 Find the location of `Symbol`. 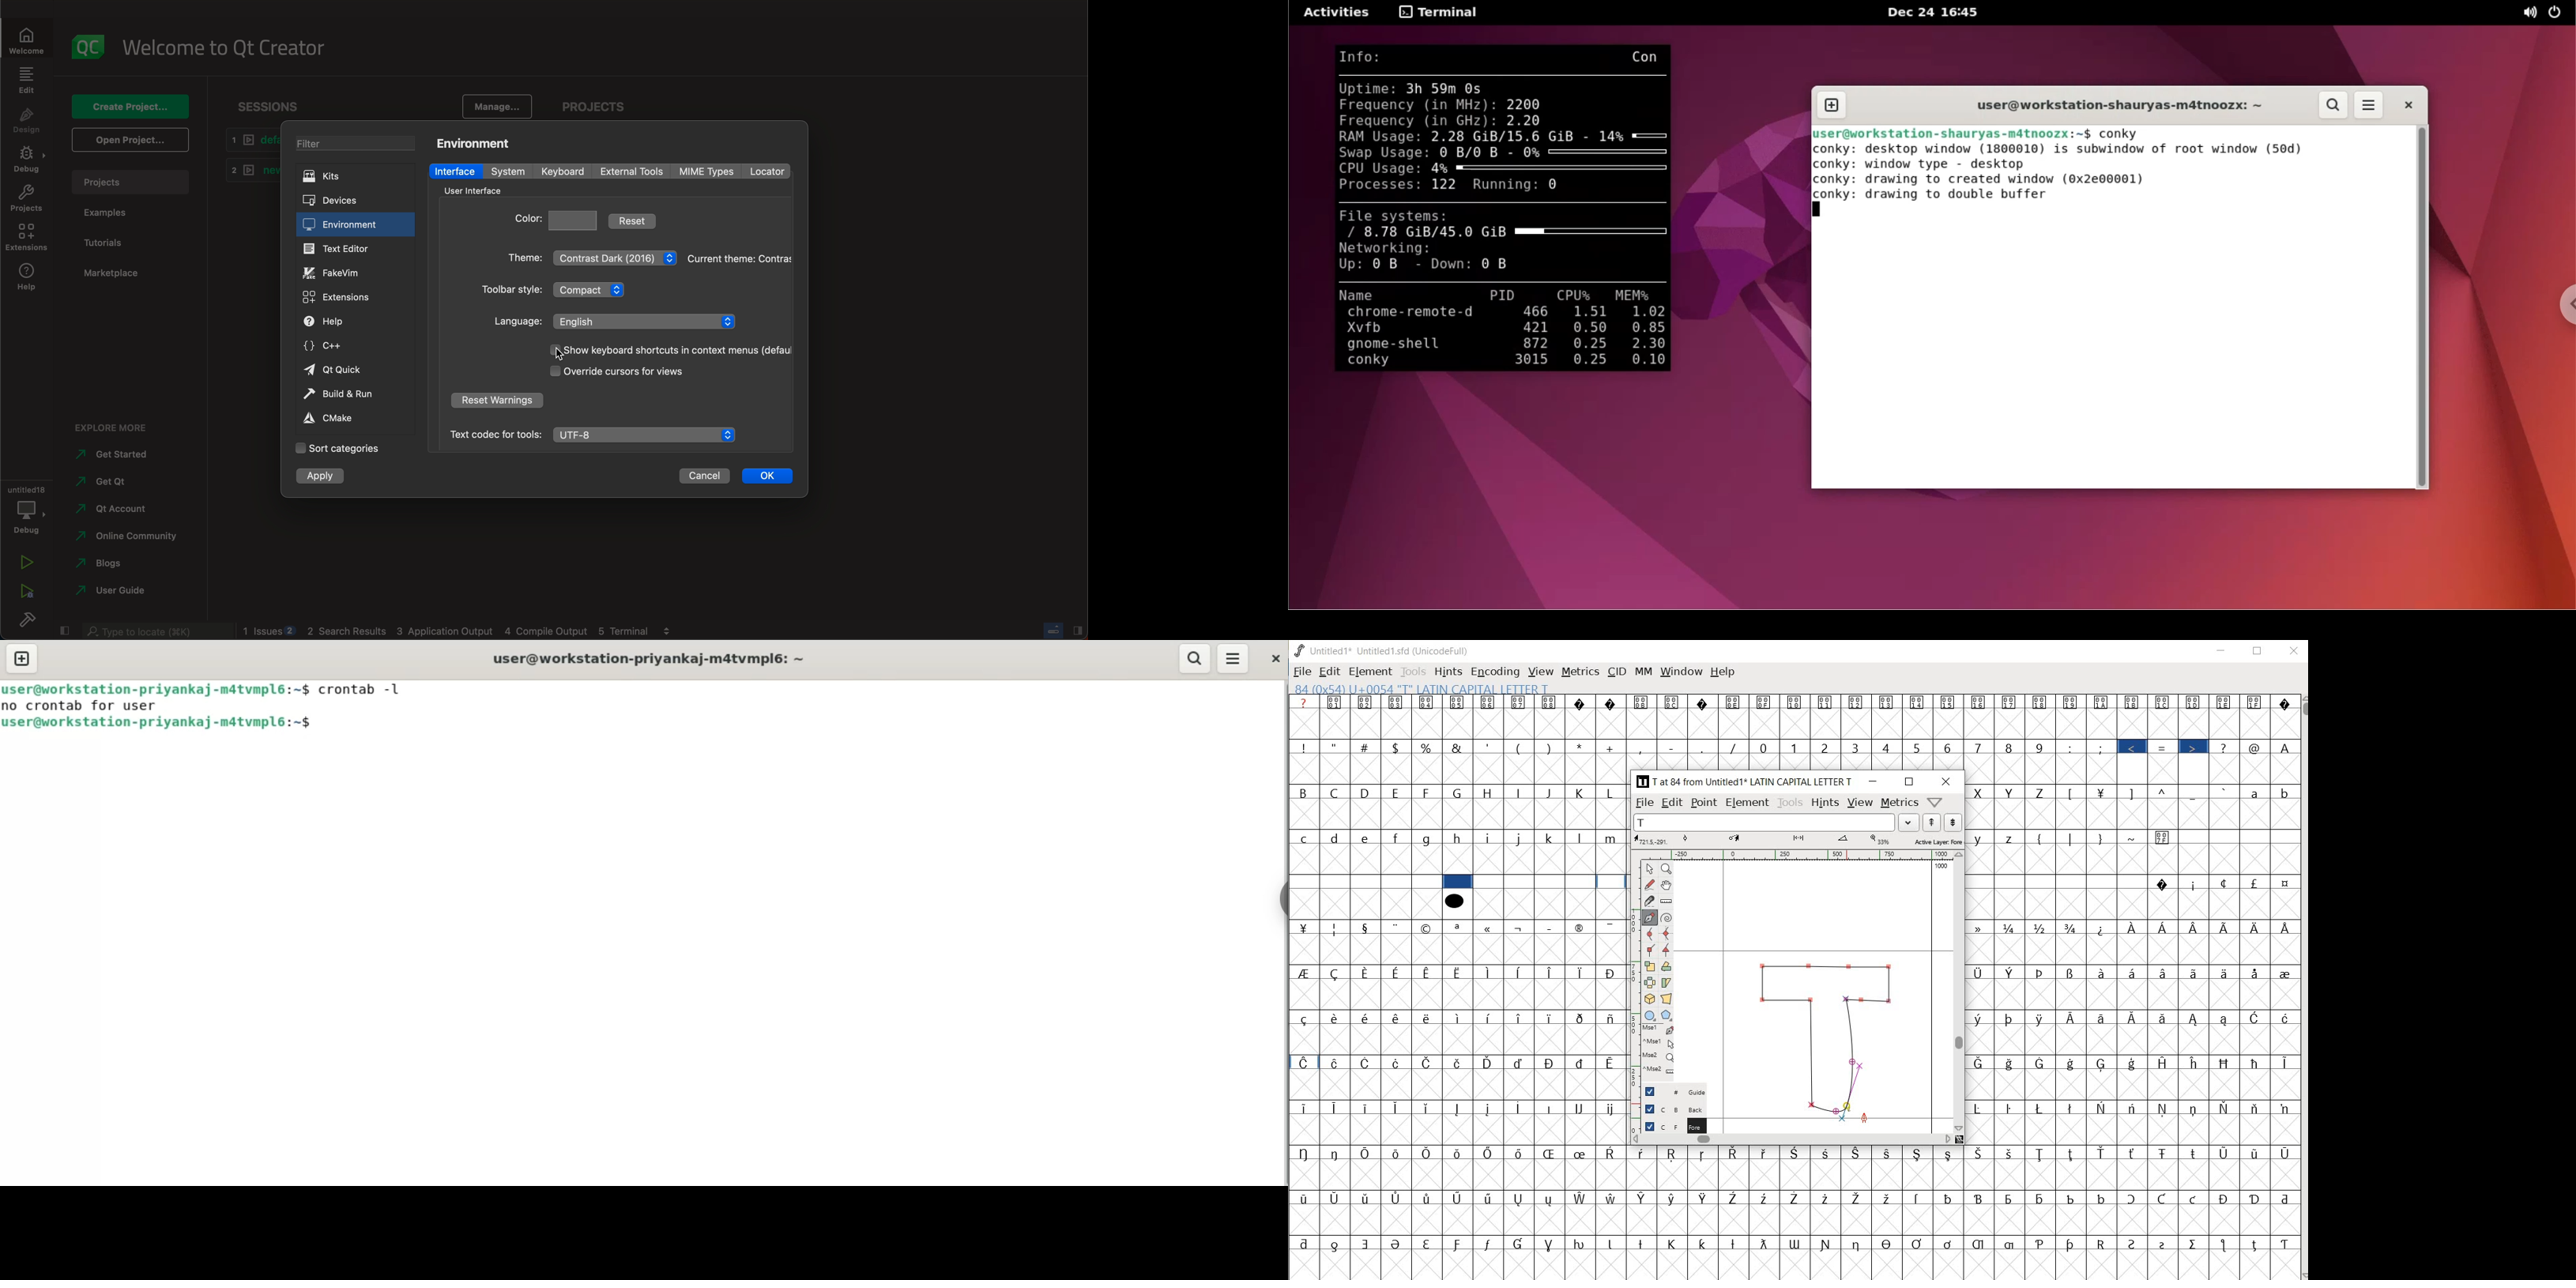

Symbol is located at coordinates (2256, 1198).